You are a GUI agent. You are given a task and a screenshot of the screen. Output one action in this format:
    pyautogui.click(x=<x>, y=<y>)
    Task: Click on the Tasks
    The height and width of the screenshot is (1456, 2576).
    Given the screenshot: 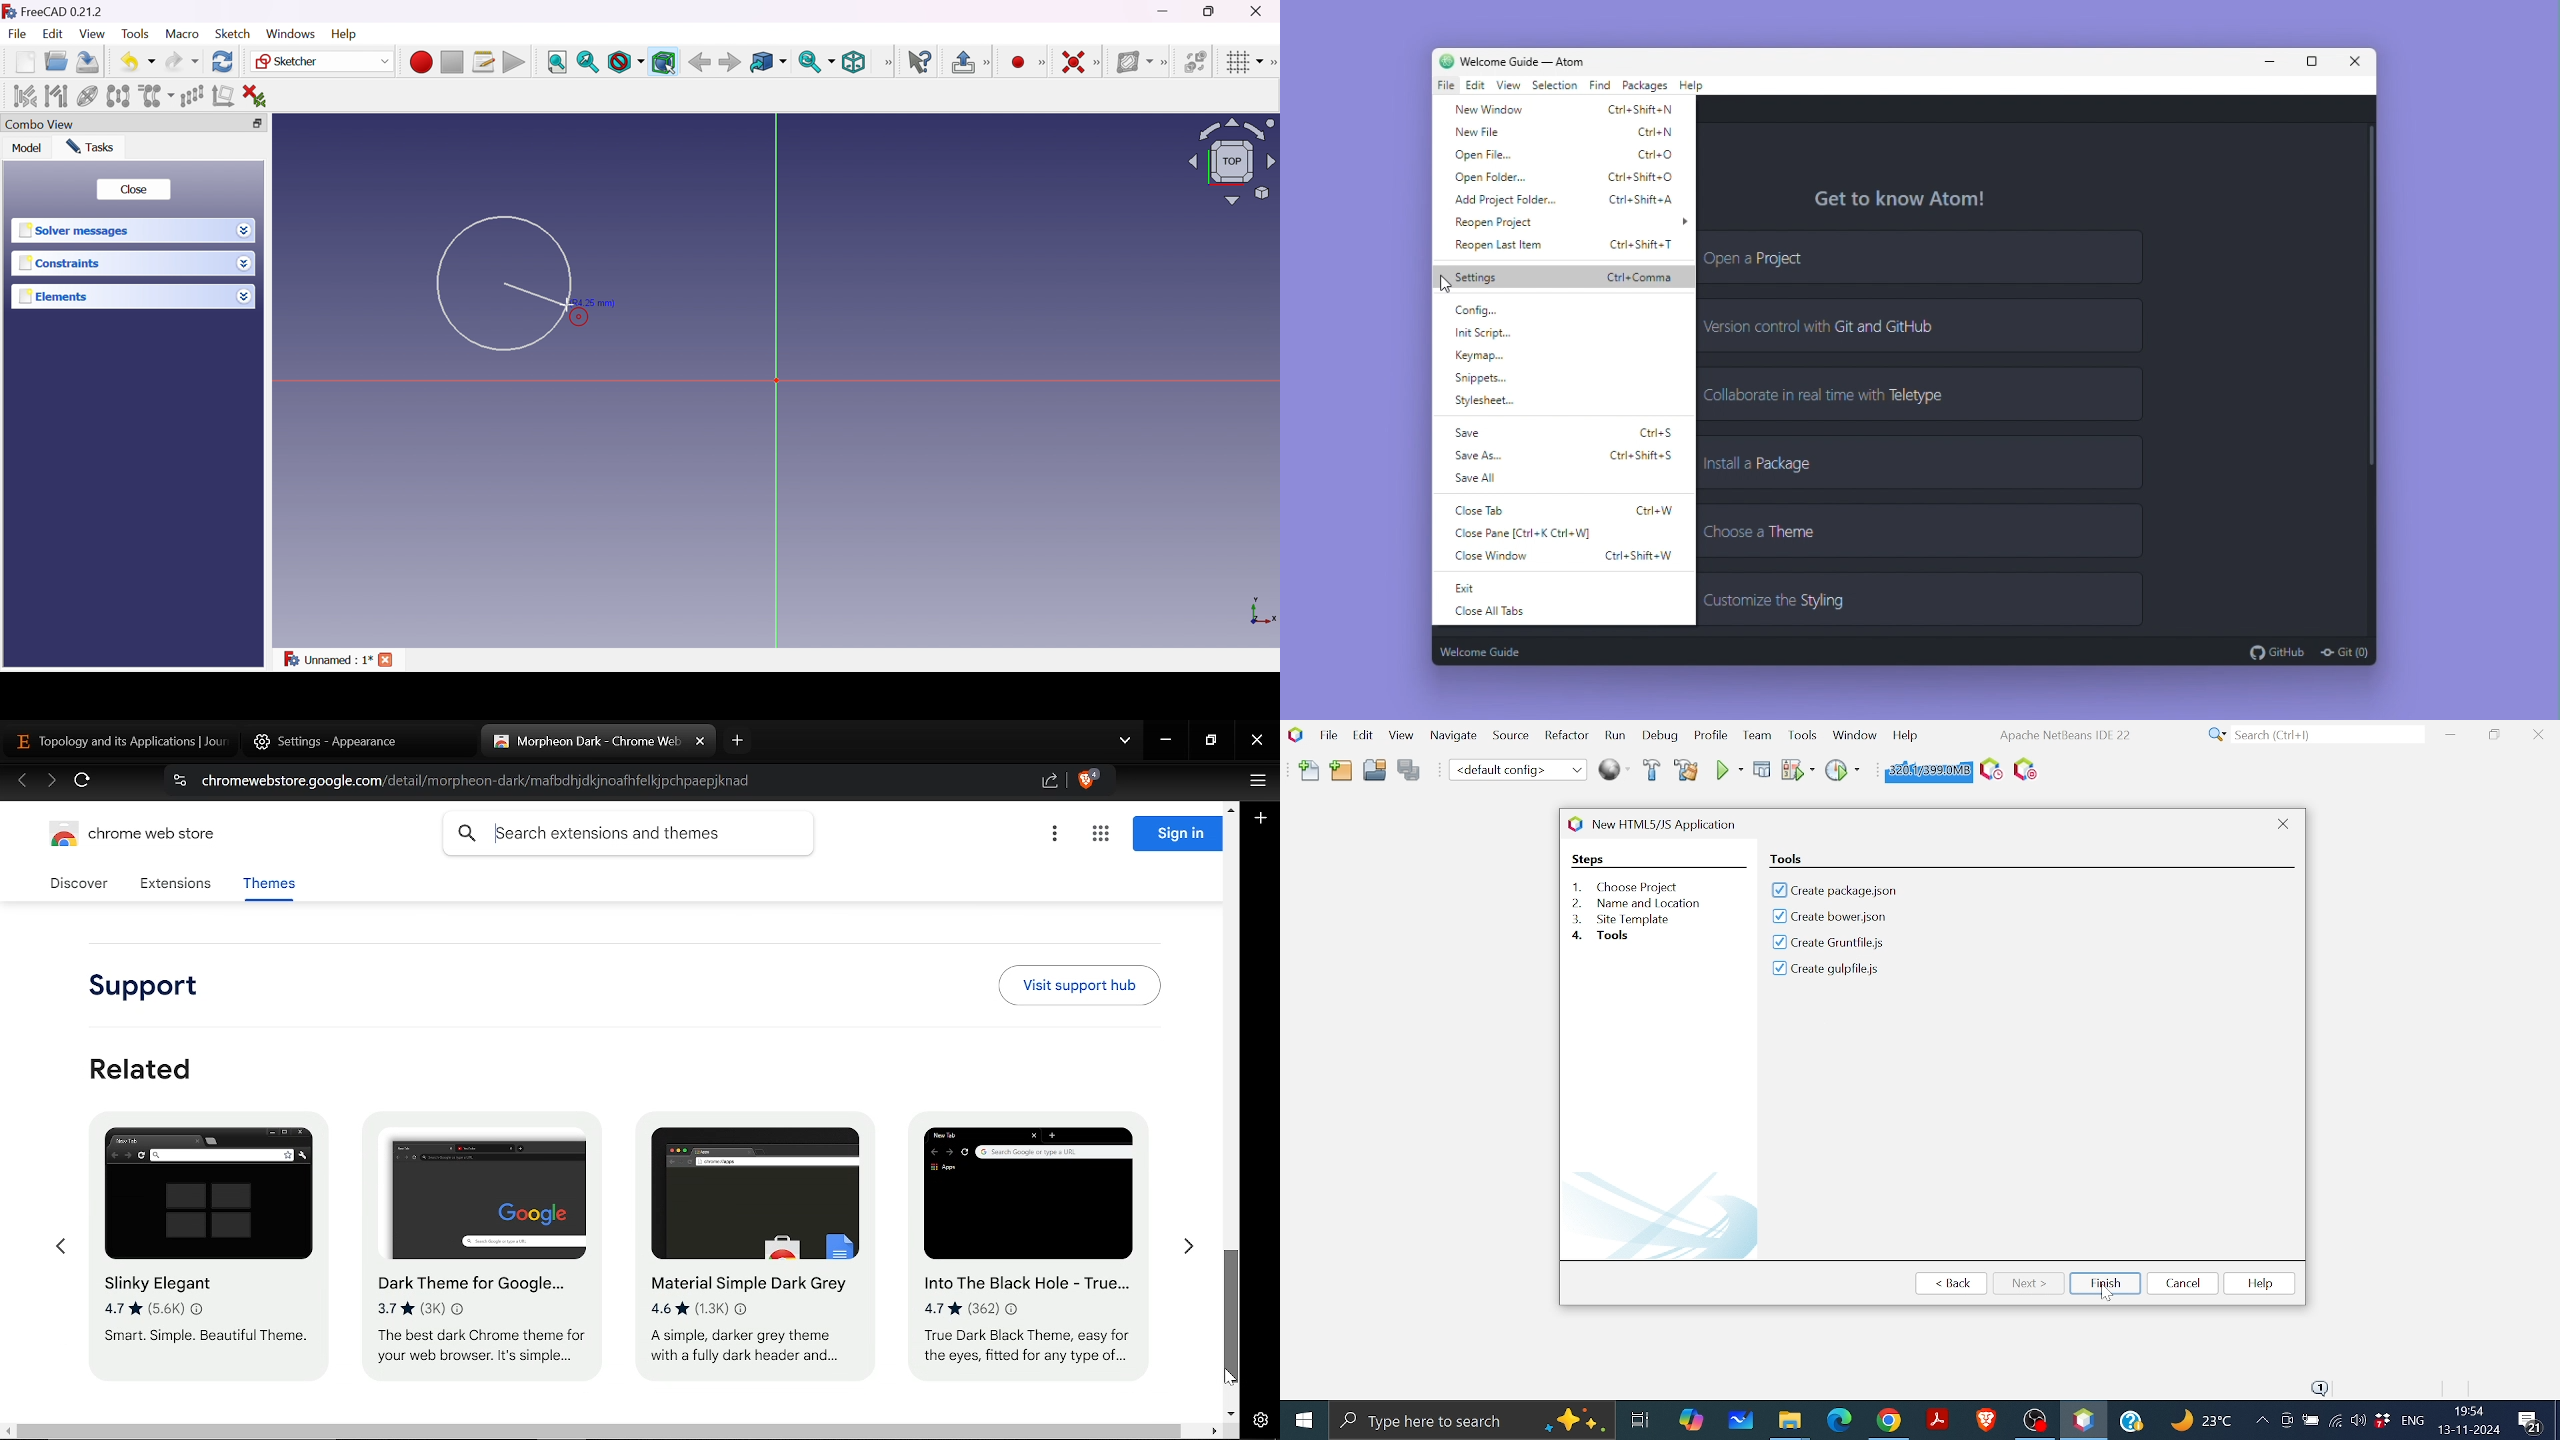 What is the action you would take?
    pyautogui.click(x=91, y=147)
    